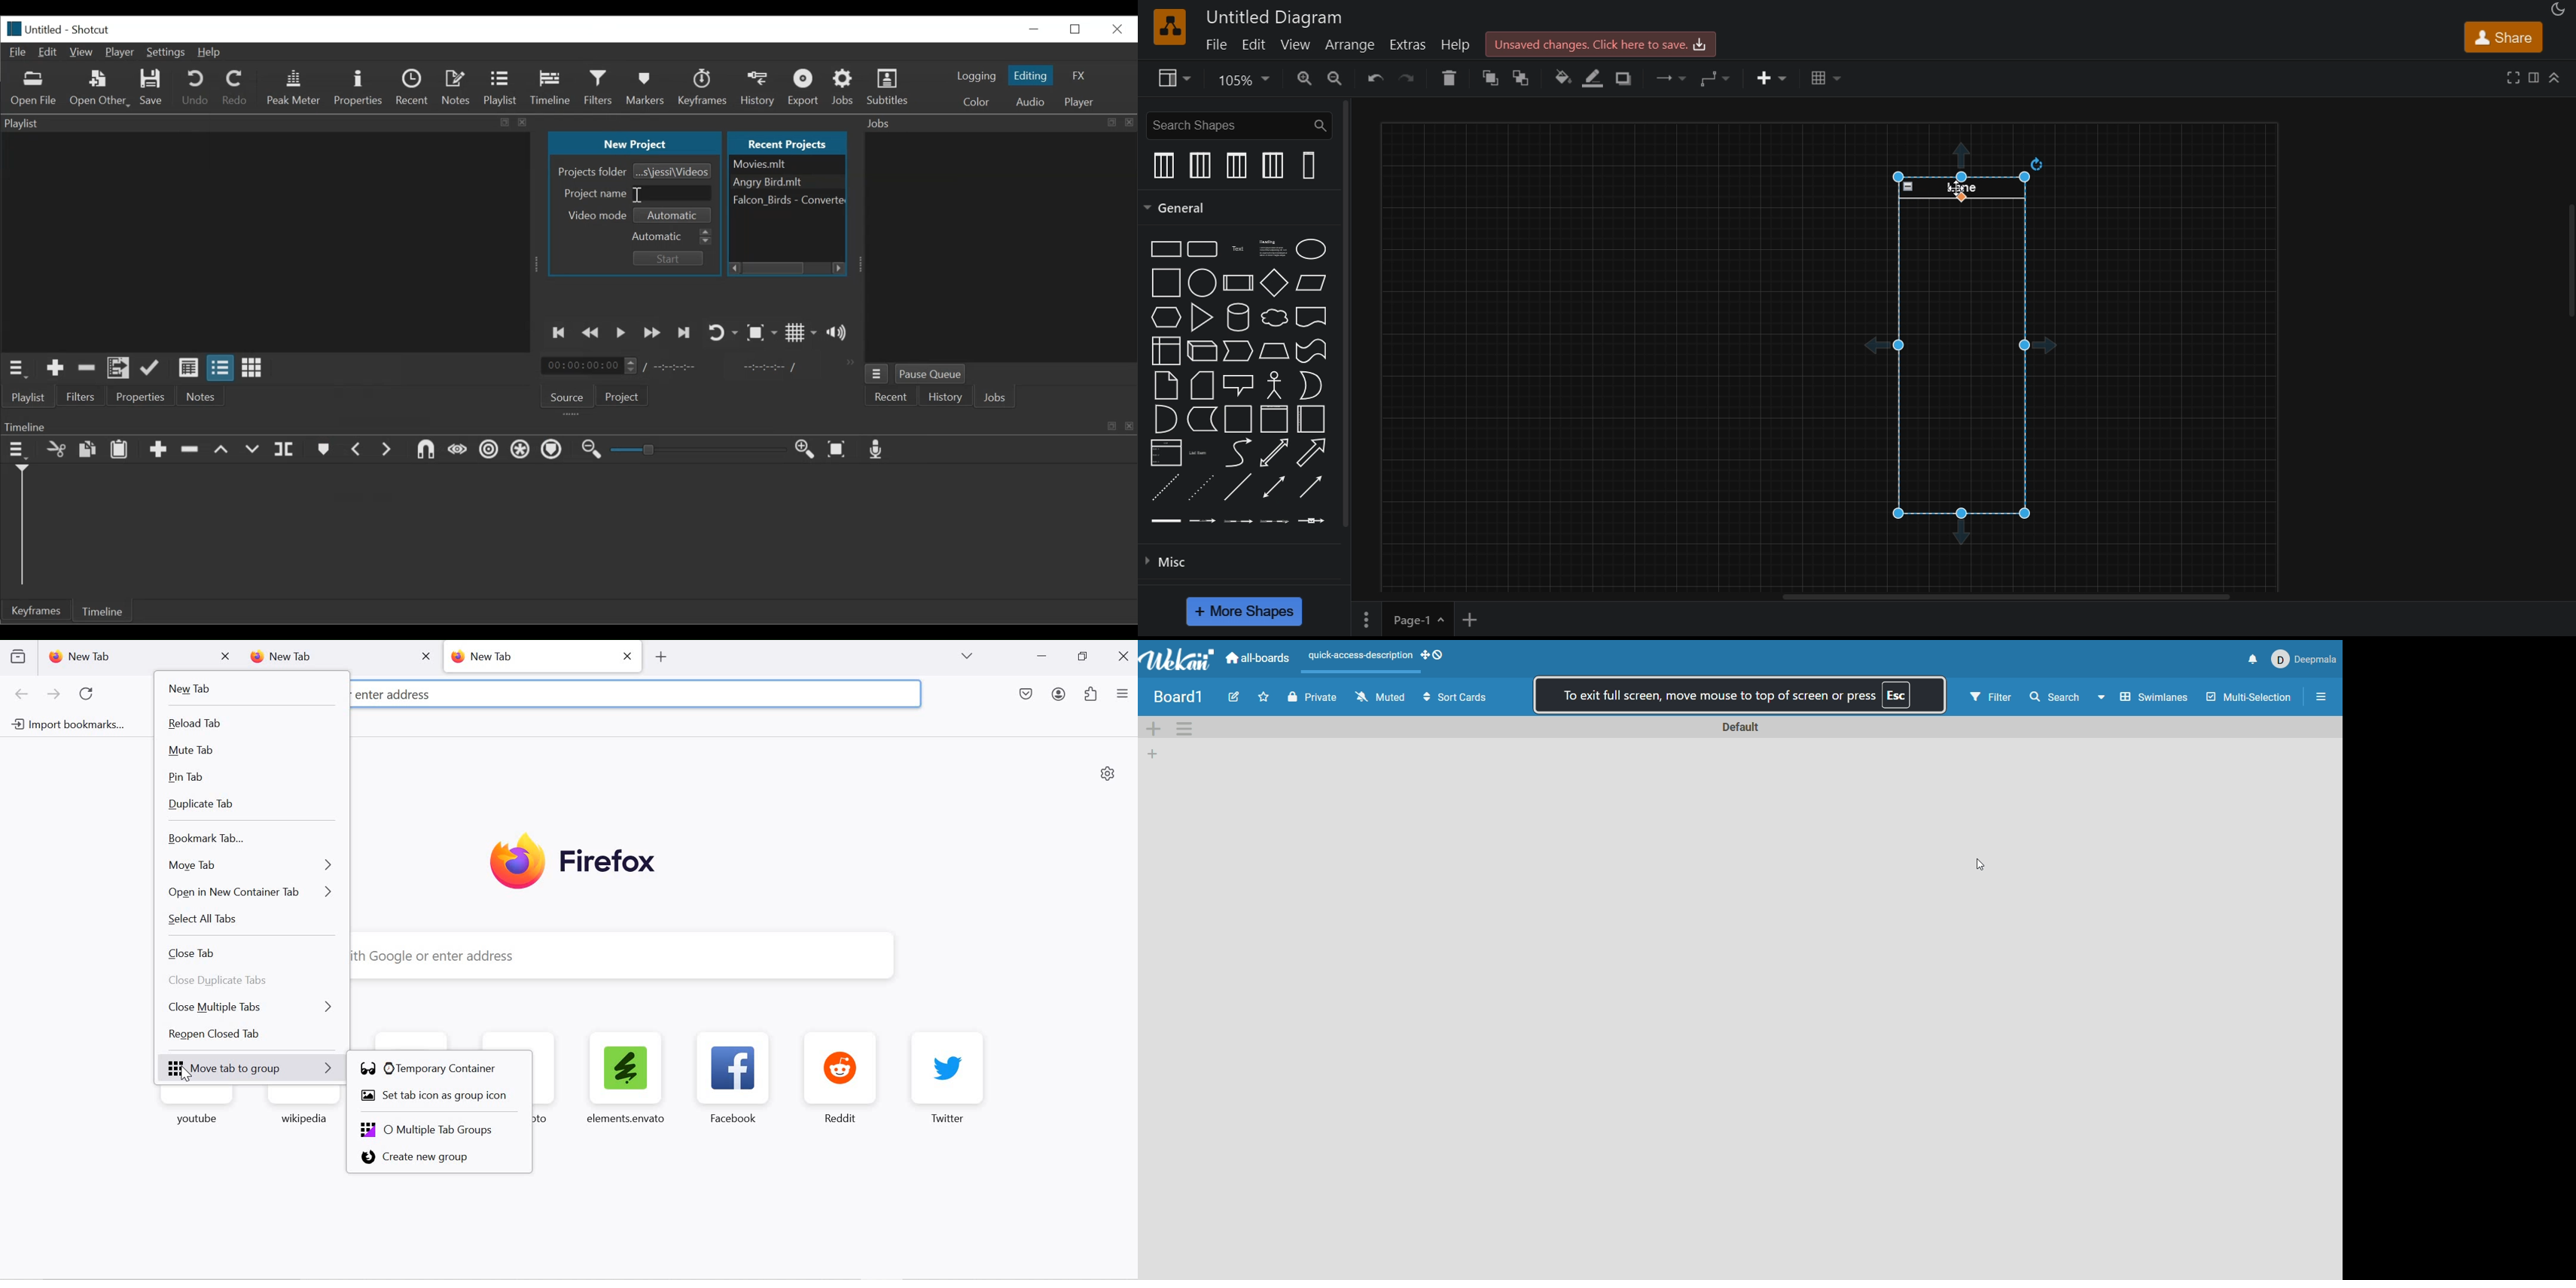 The image size is (2576, 1288). Describe the element at coordinates (1673, 77) in the screenshot. I see `connection` at that location.